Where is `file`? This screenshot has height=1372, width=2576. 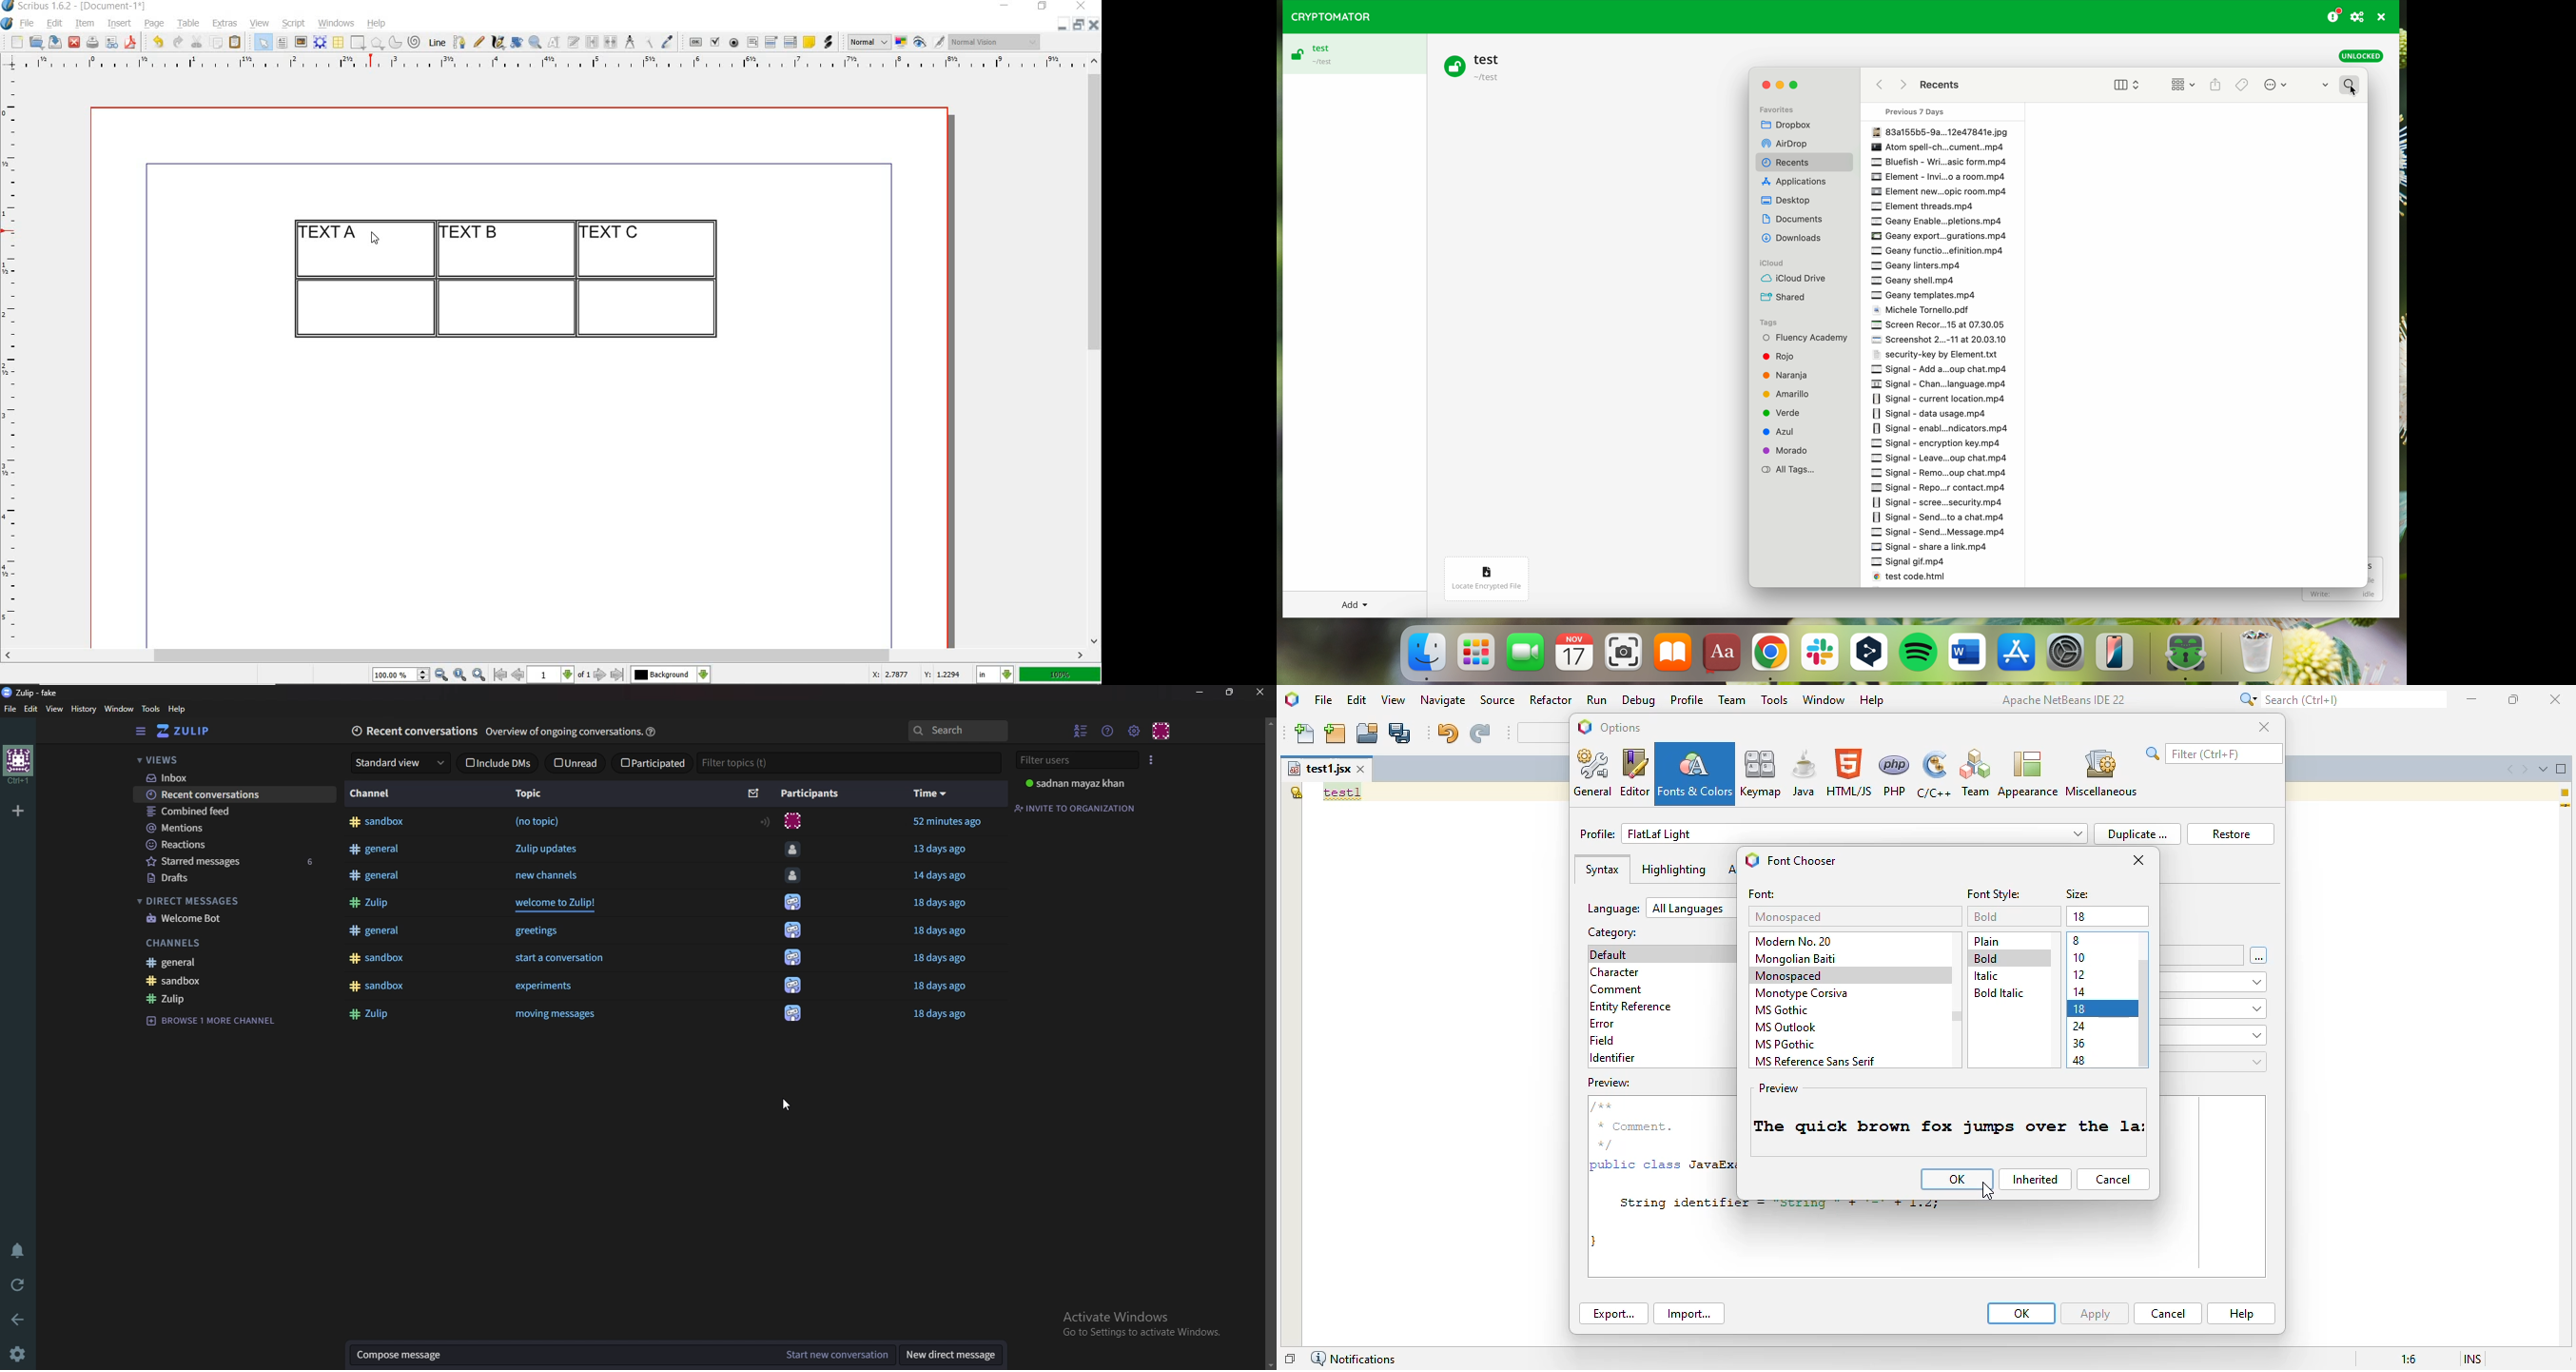 file is located at coordinates (13, 709).